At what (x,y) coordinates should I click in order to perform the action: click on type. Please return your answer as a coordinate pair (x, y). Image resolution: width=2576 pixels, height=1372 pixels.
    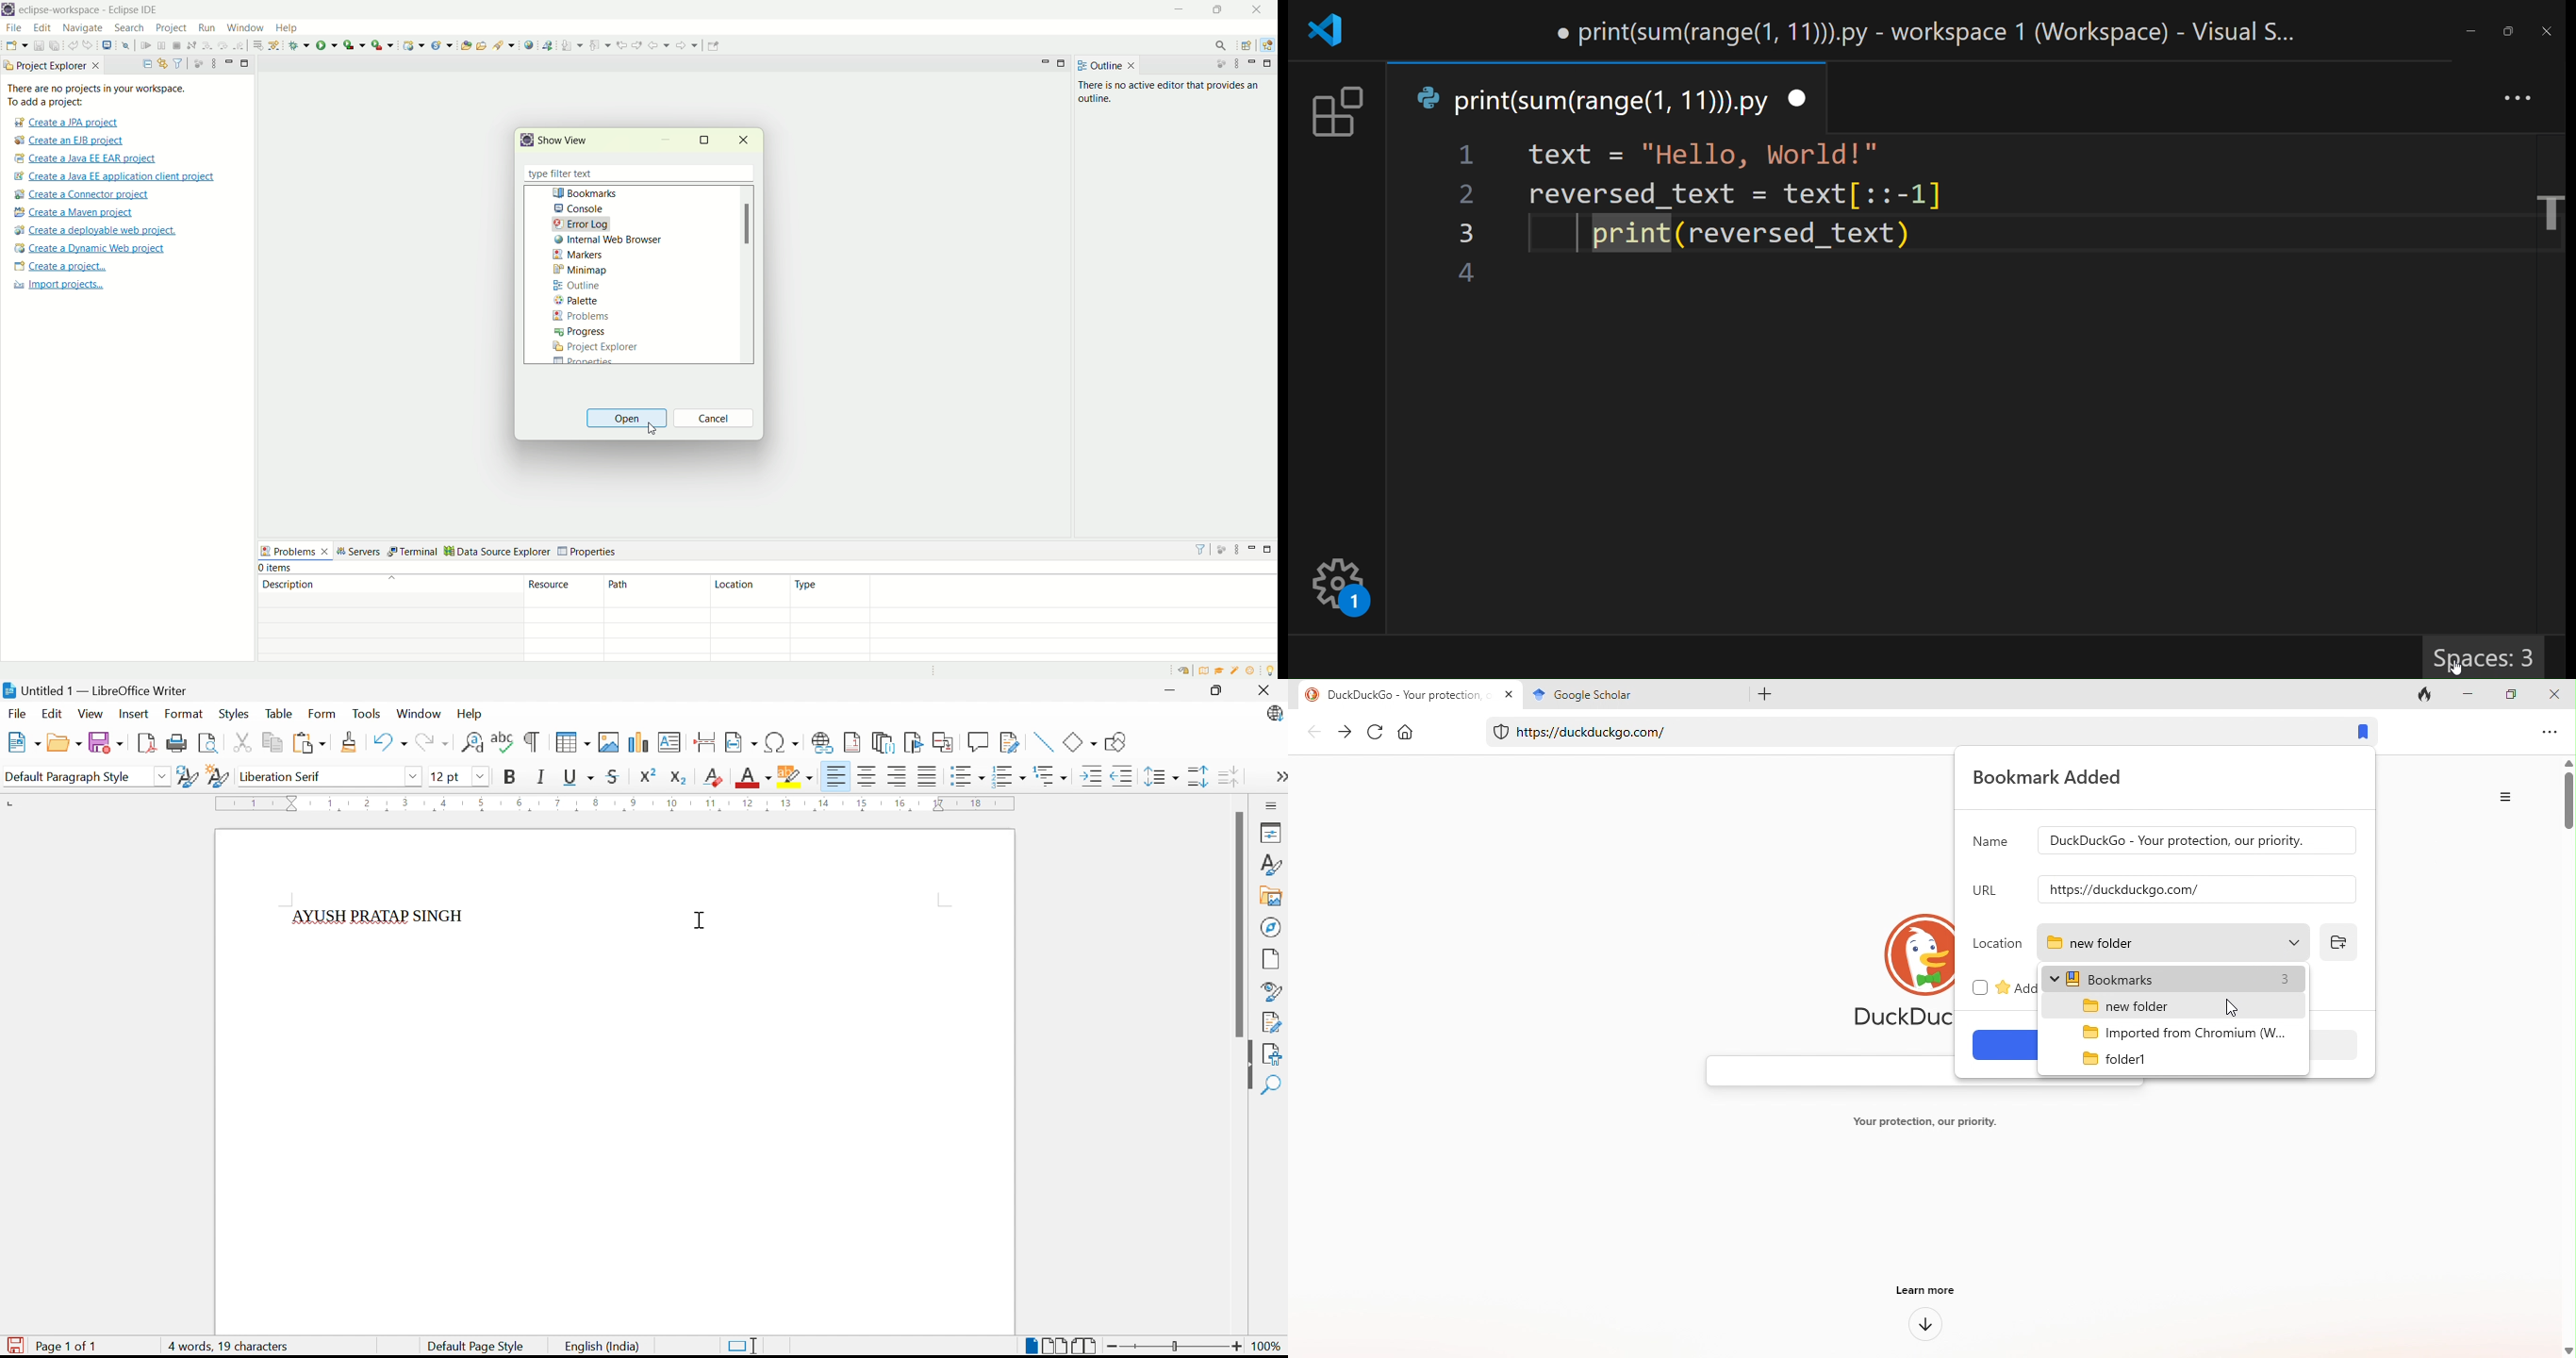
    Looking at the image, I should click on (830, 592).